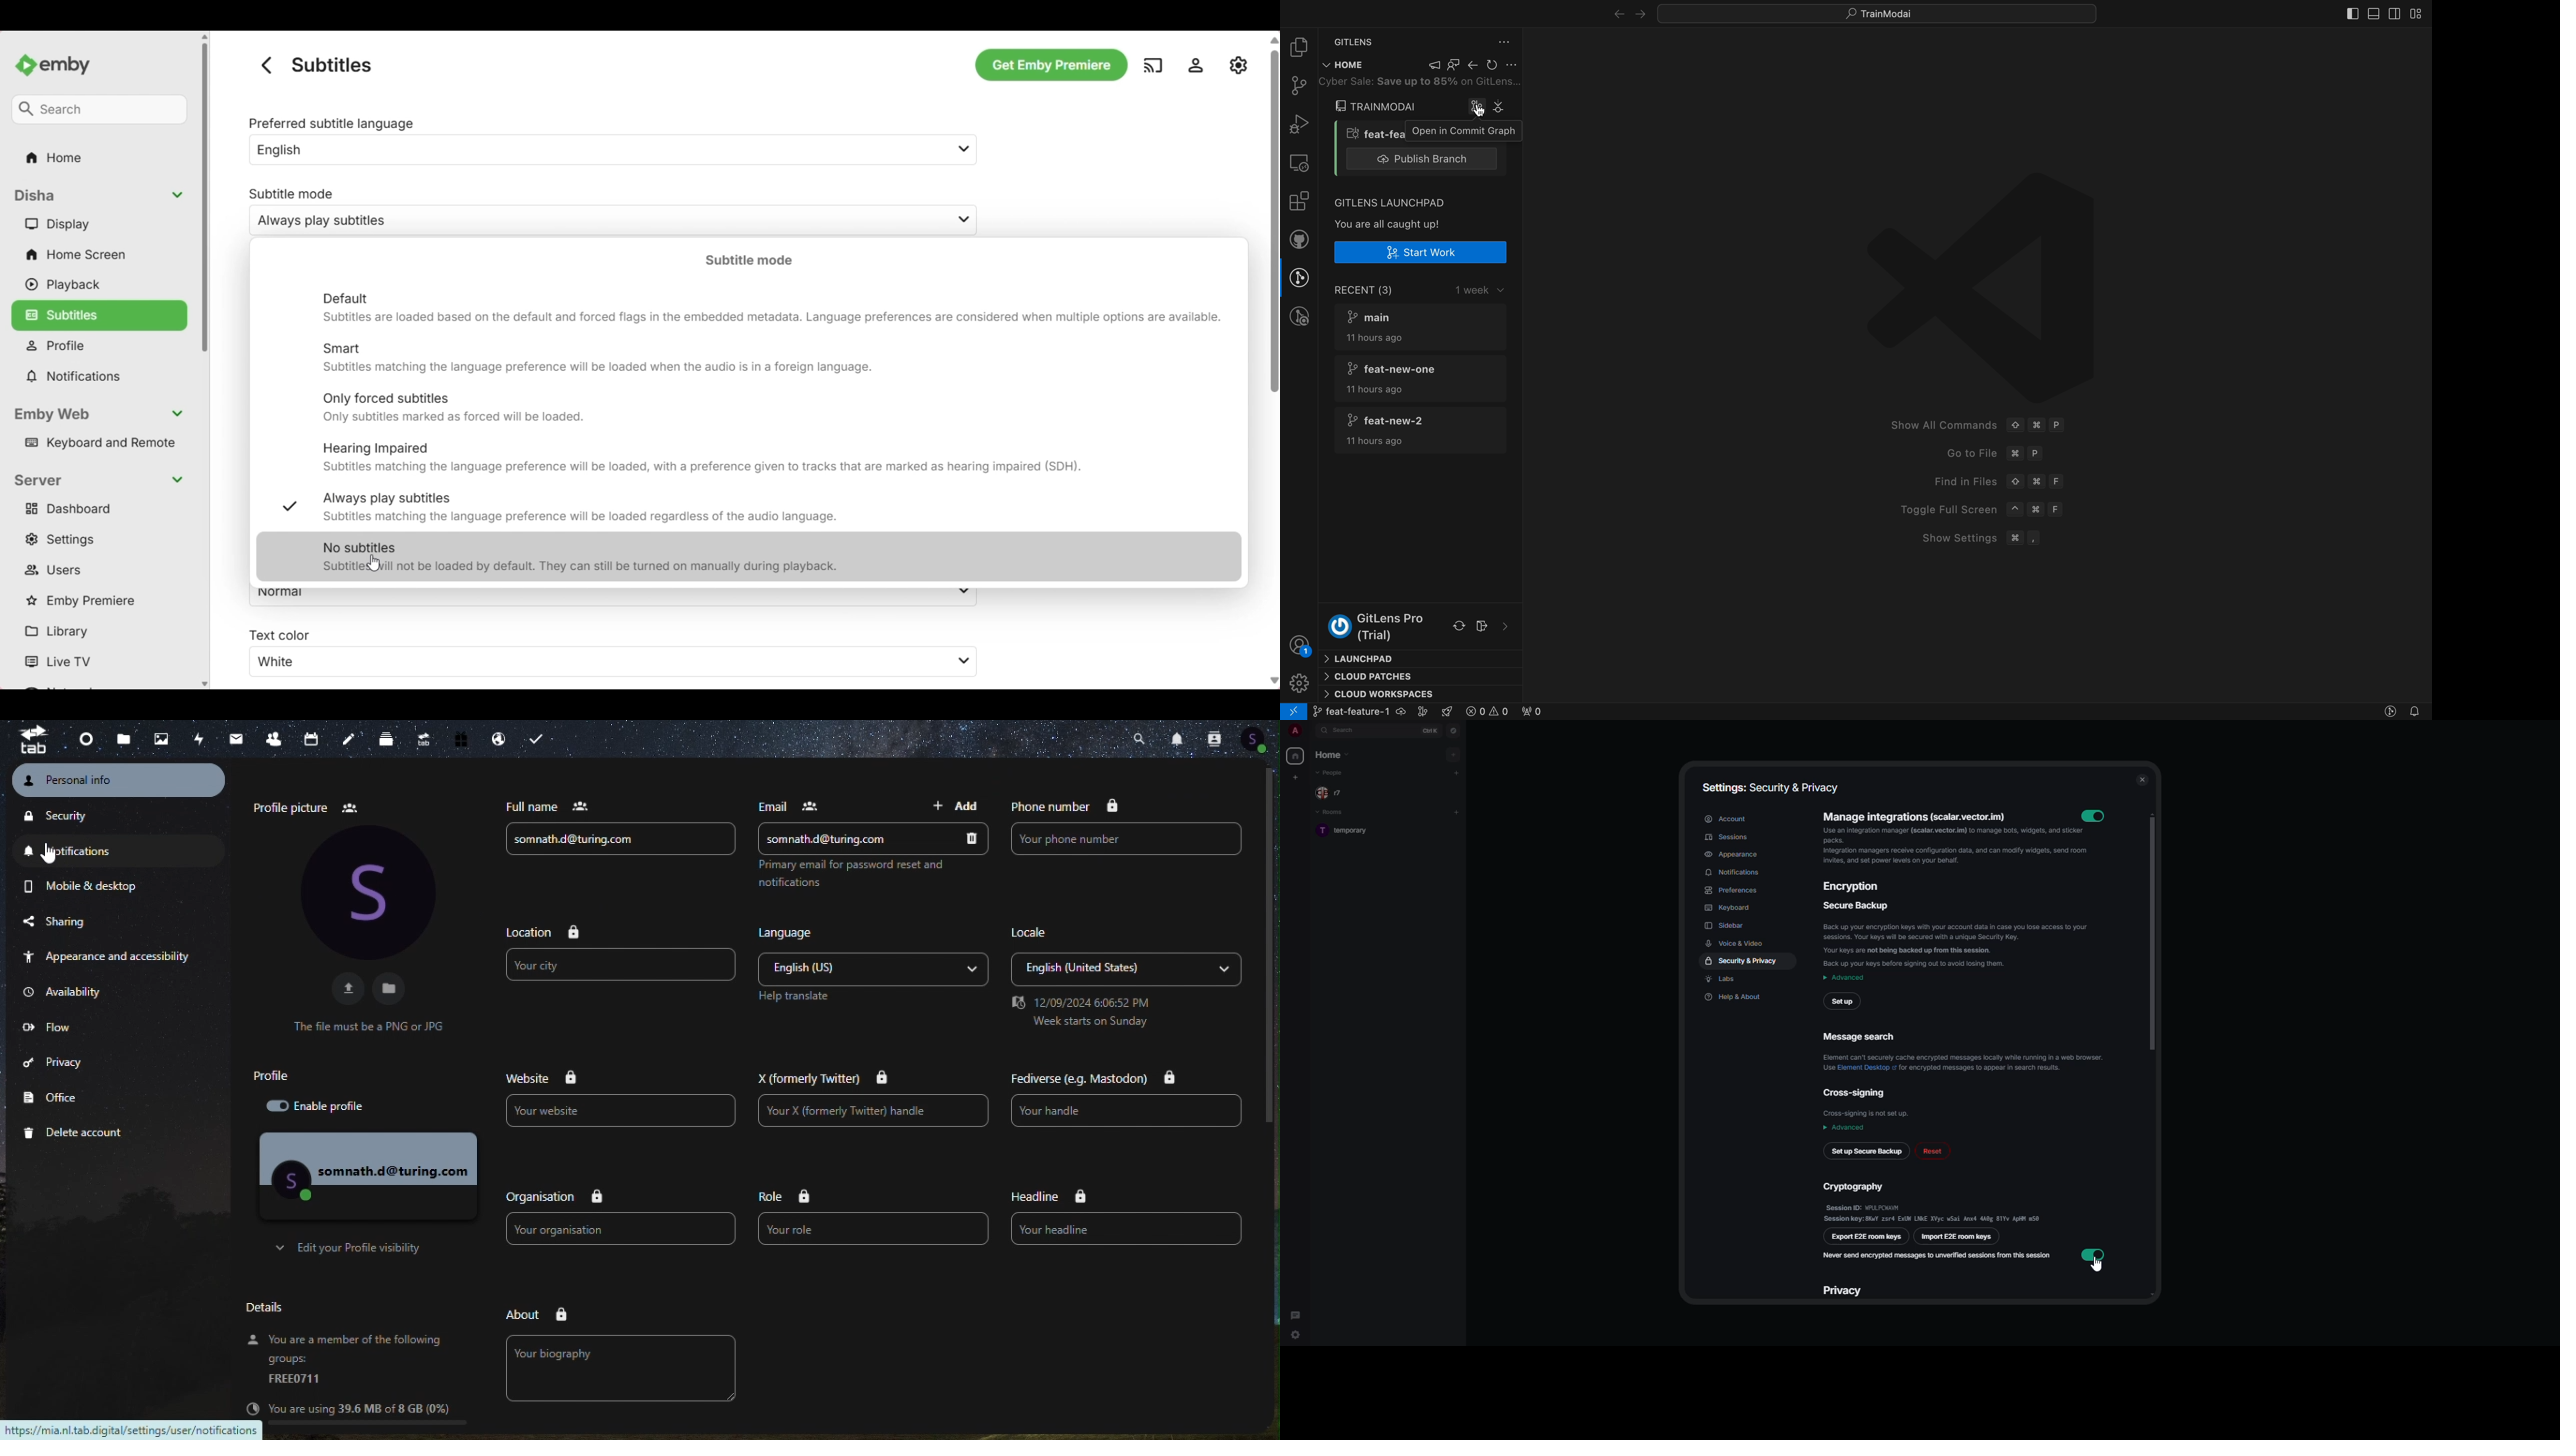 Image resolution: width=2576 pixels, height=1456 pixels. Describe the element at coordinates (422, 740) in the screenshot. I see `upgrade` at that location.